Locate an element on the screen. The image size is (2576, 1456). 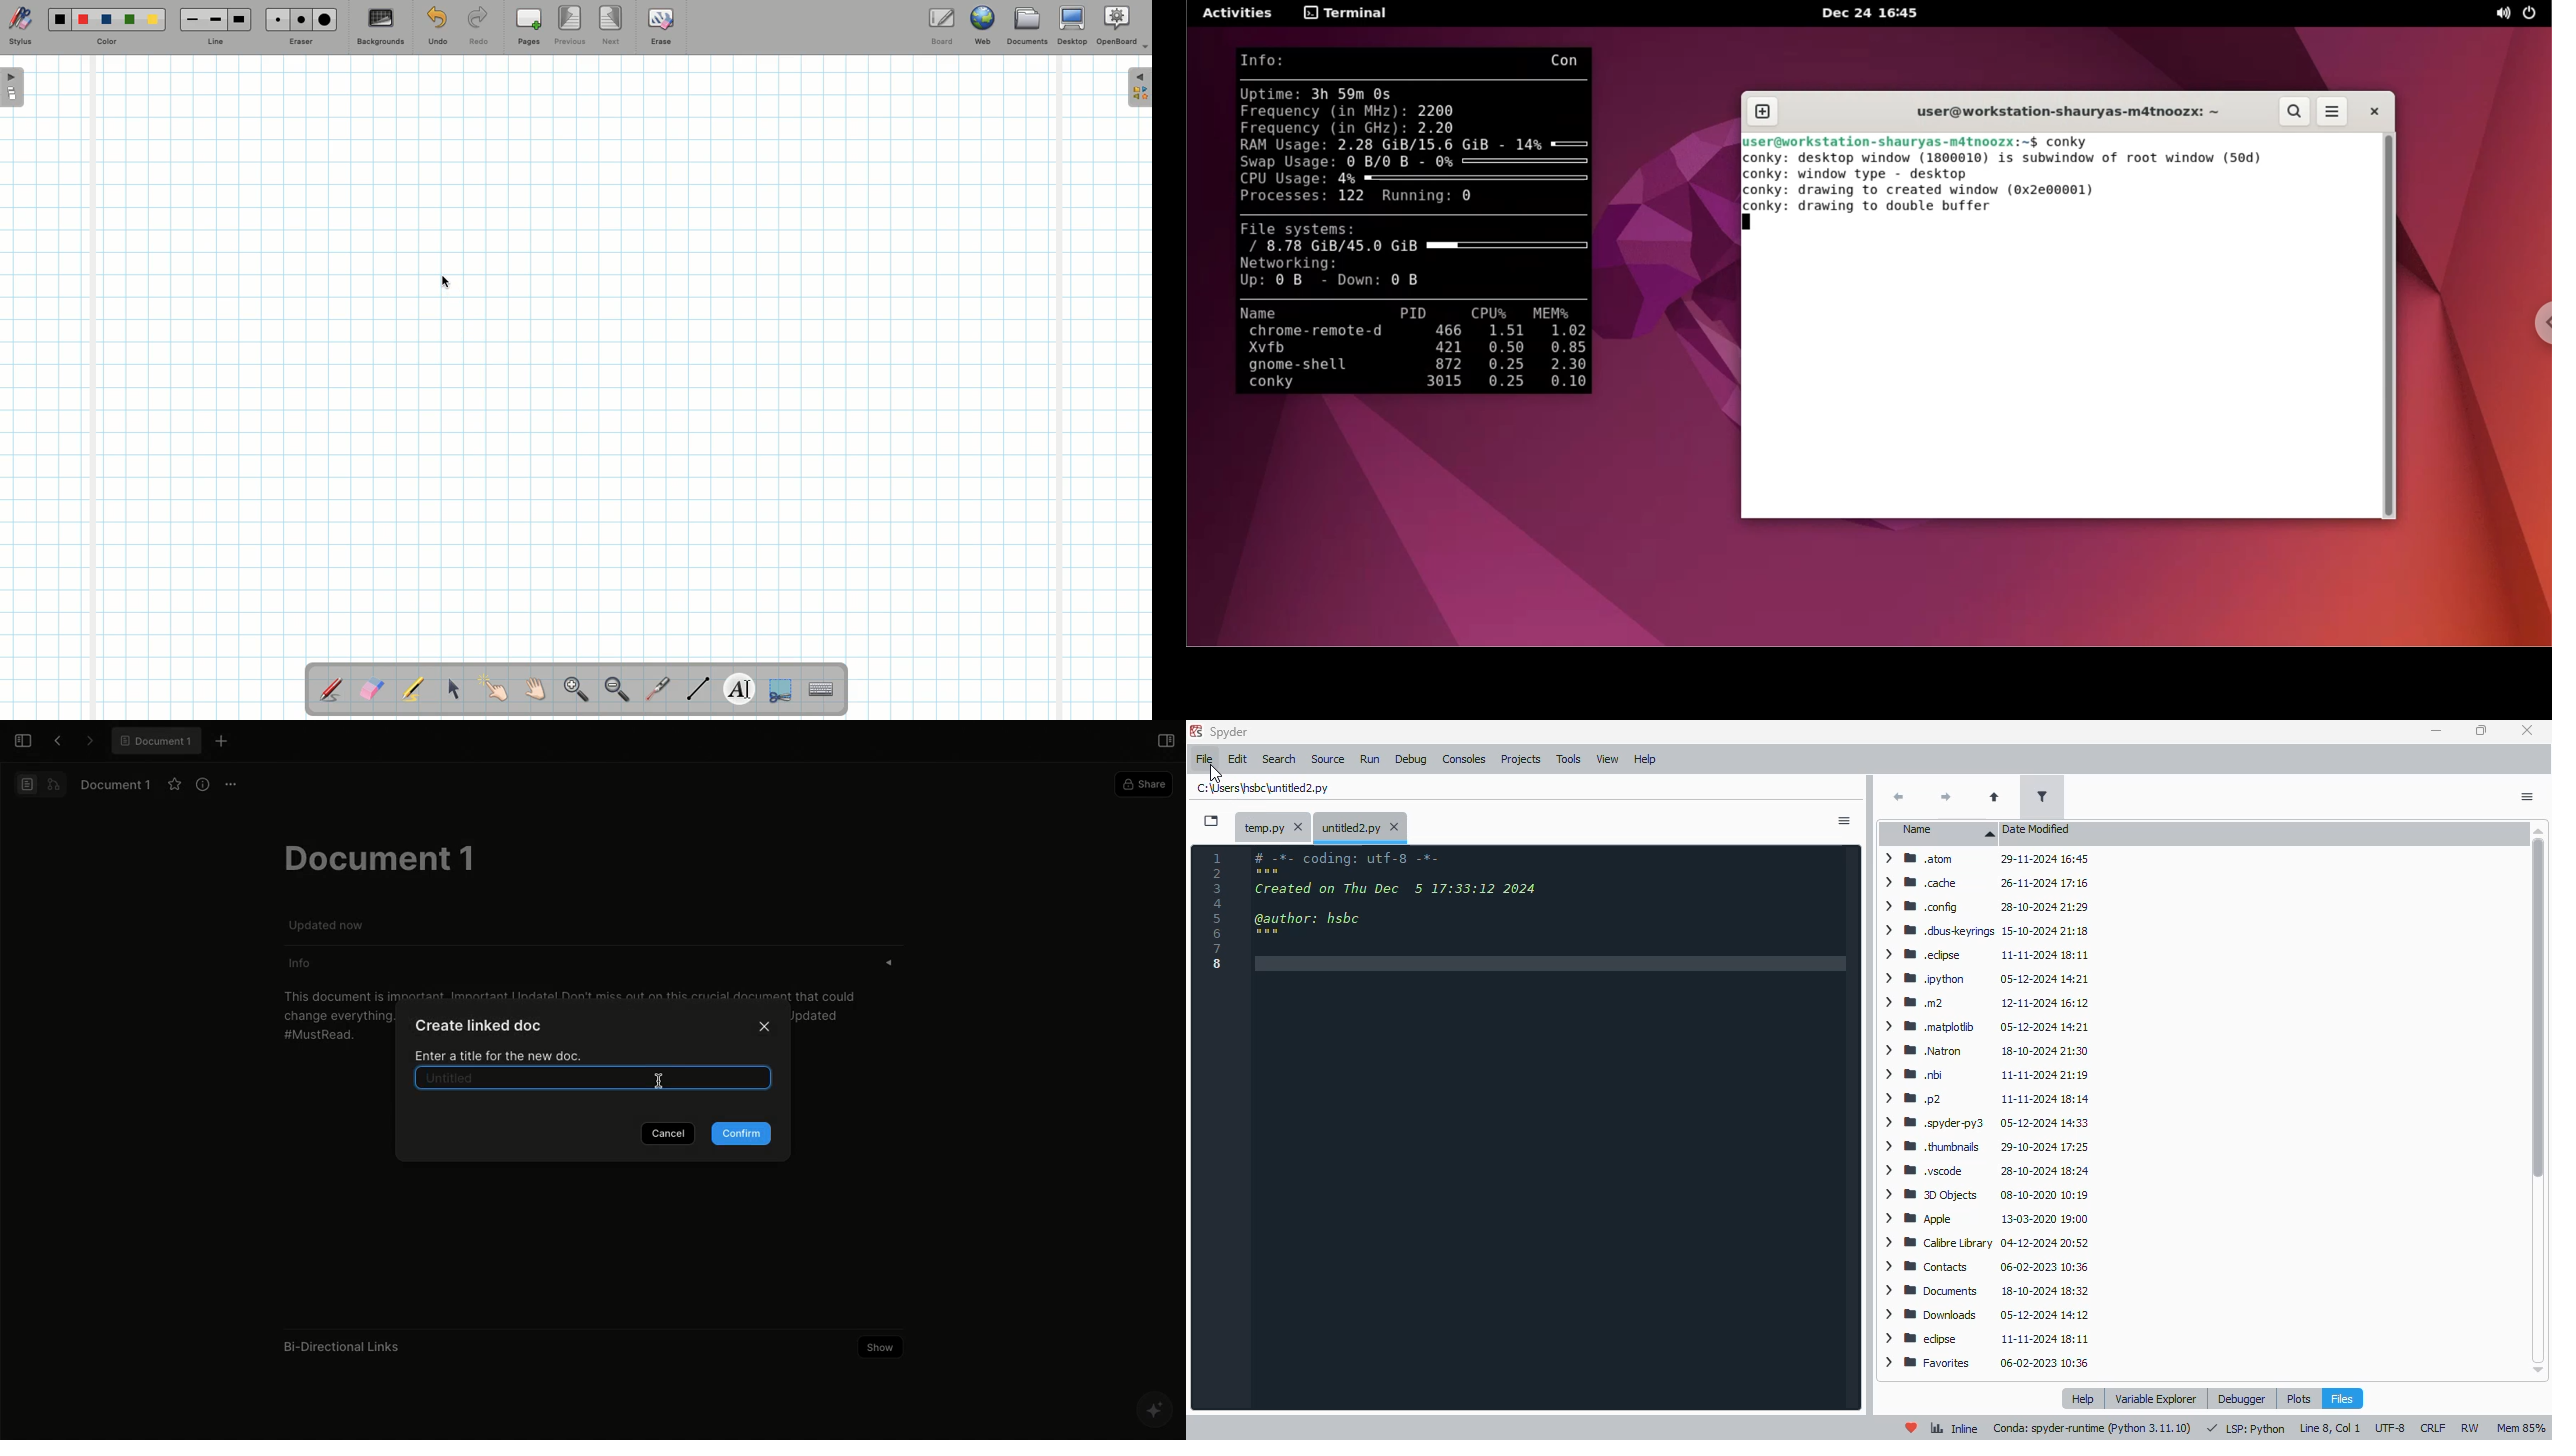
inline is located at coordinates (1954, 1427).